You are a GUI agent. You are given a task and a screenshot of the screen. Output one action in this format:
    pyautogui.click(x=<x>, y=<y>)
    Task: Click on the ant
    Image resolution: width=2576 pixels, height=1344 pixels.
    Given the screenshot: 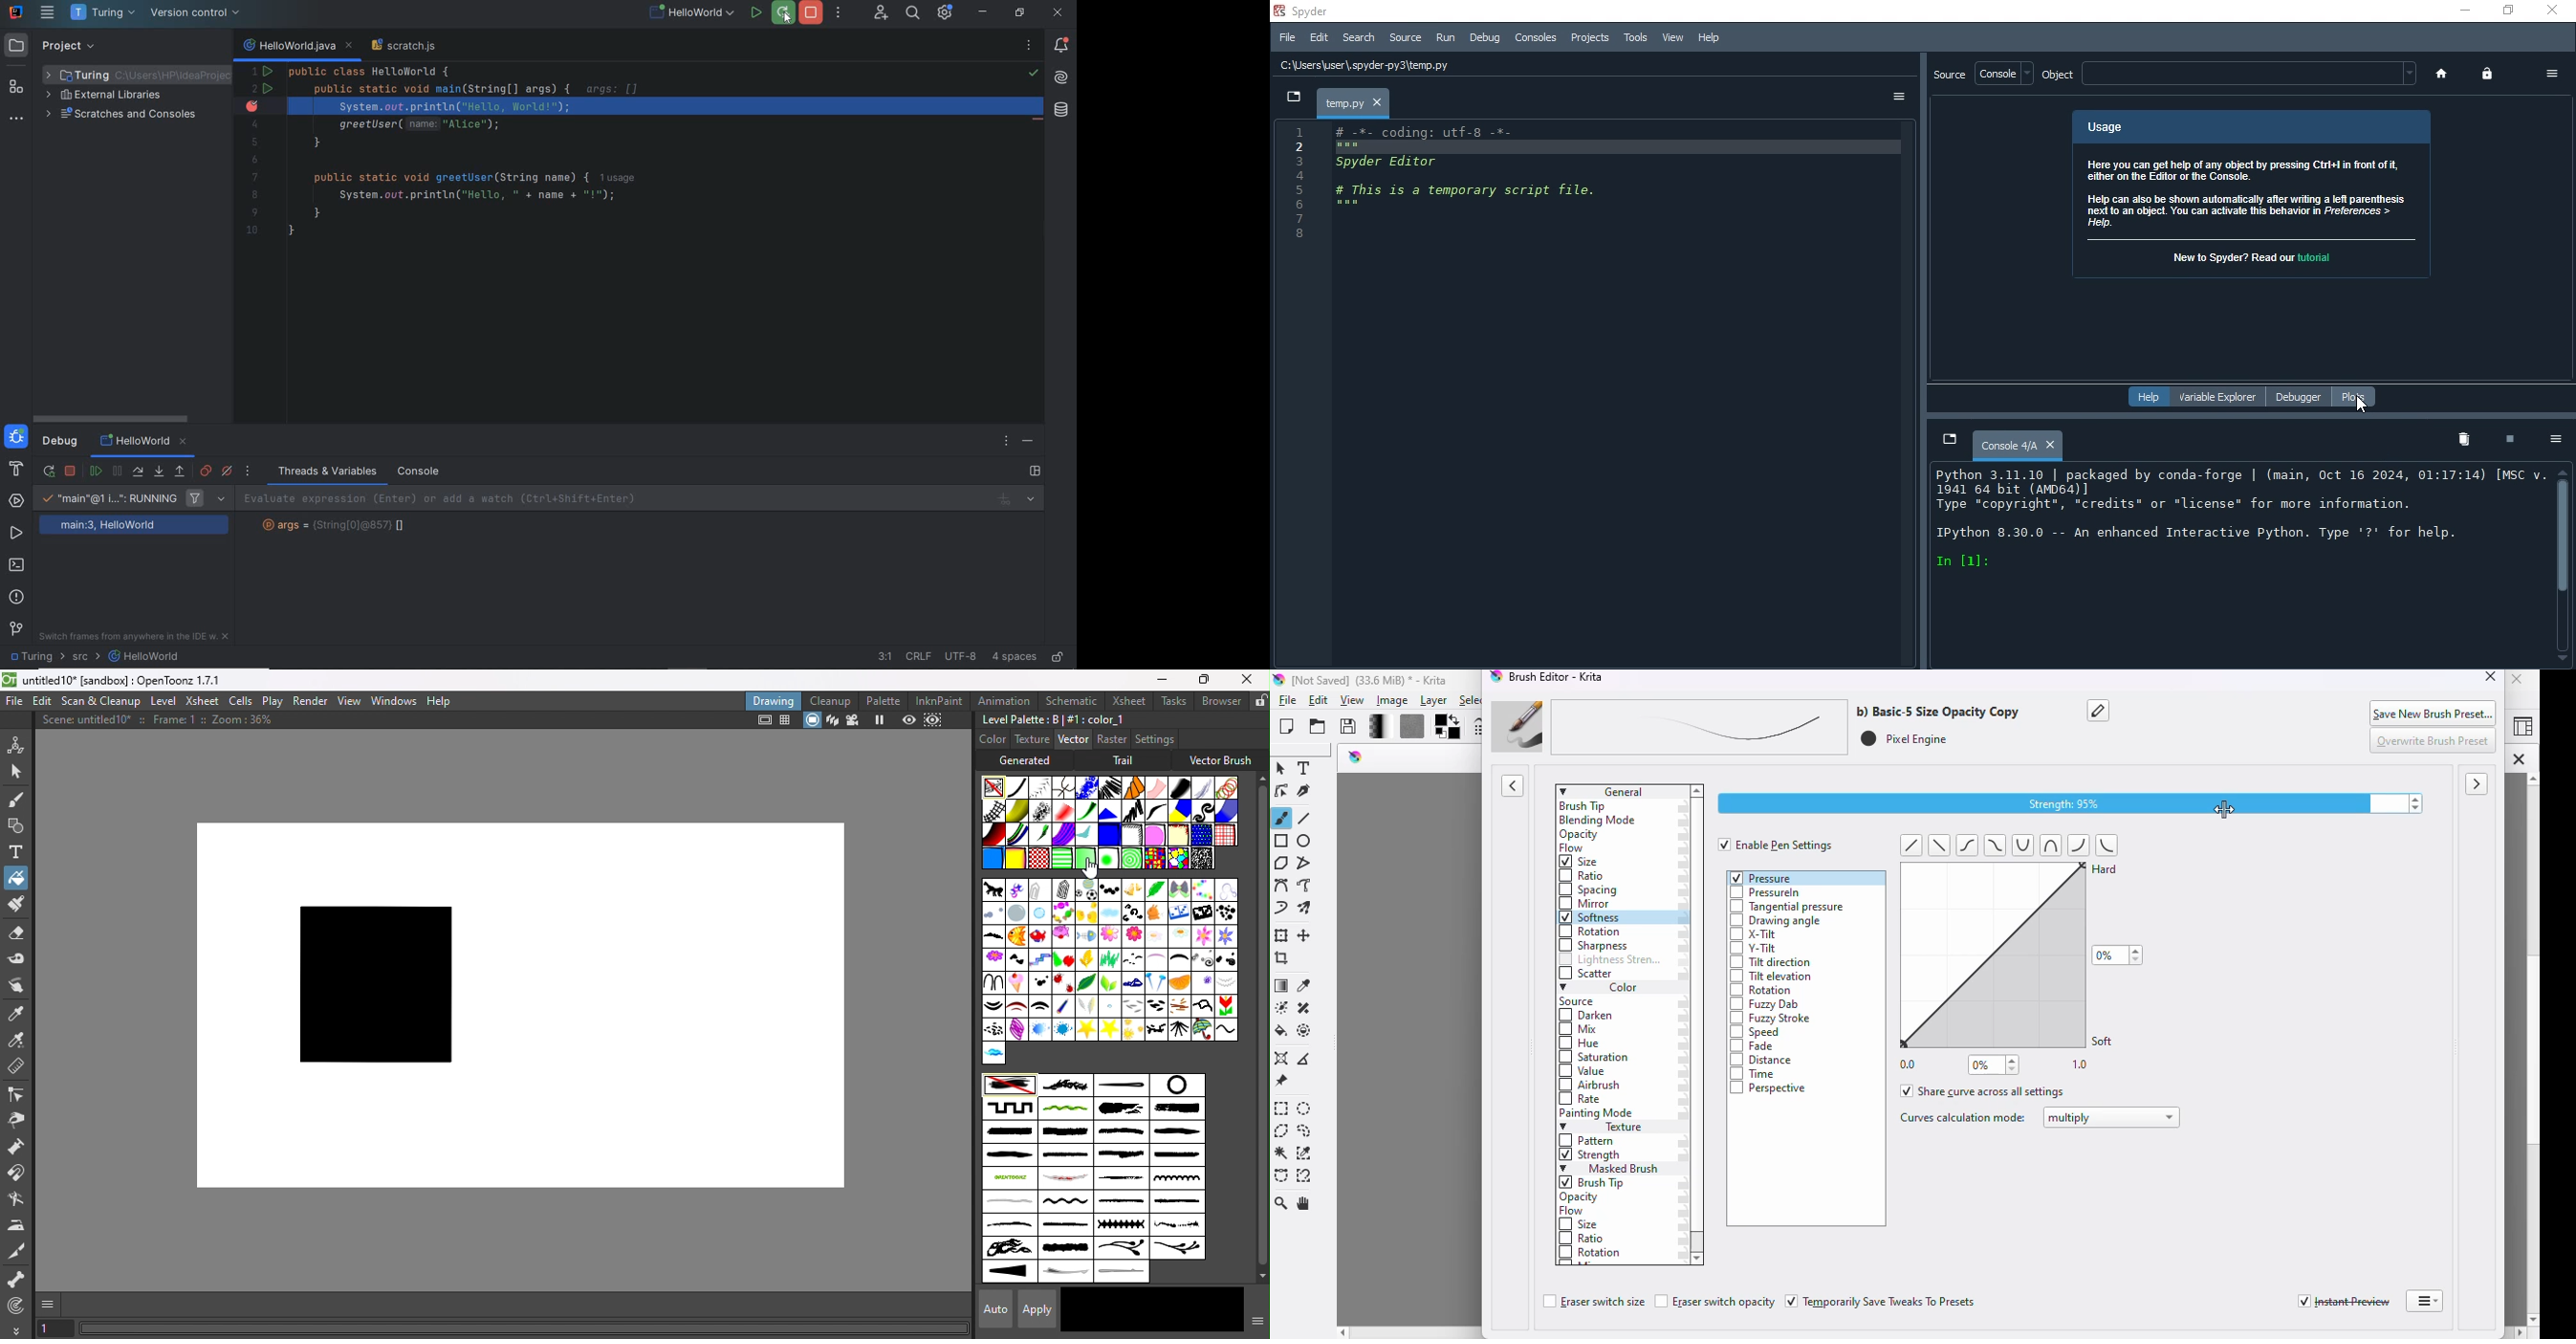 What is the action you would take?
    pyautogui.click(x=993, y=891)
    